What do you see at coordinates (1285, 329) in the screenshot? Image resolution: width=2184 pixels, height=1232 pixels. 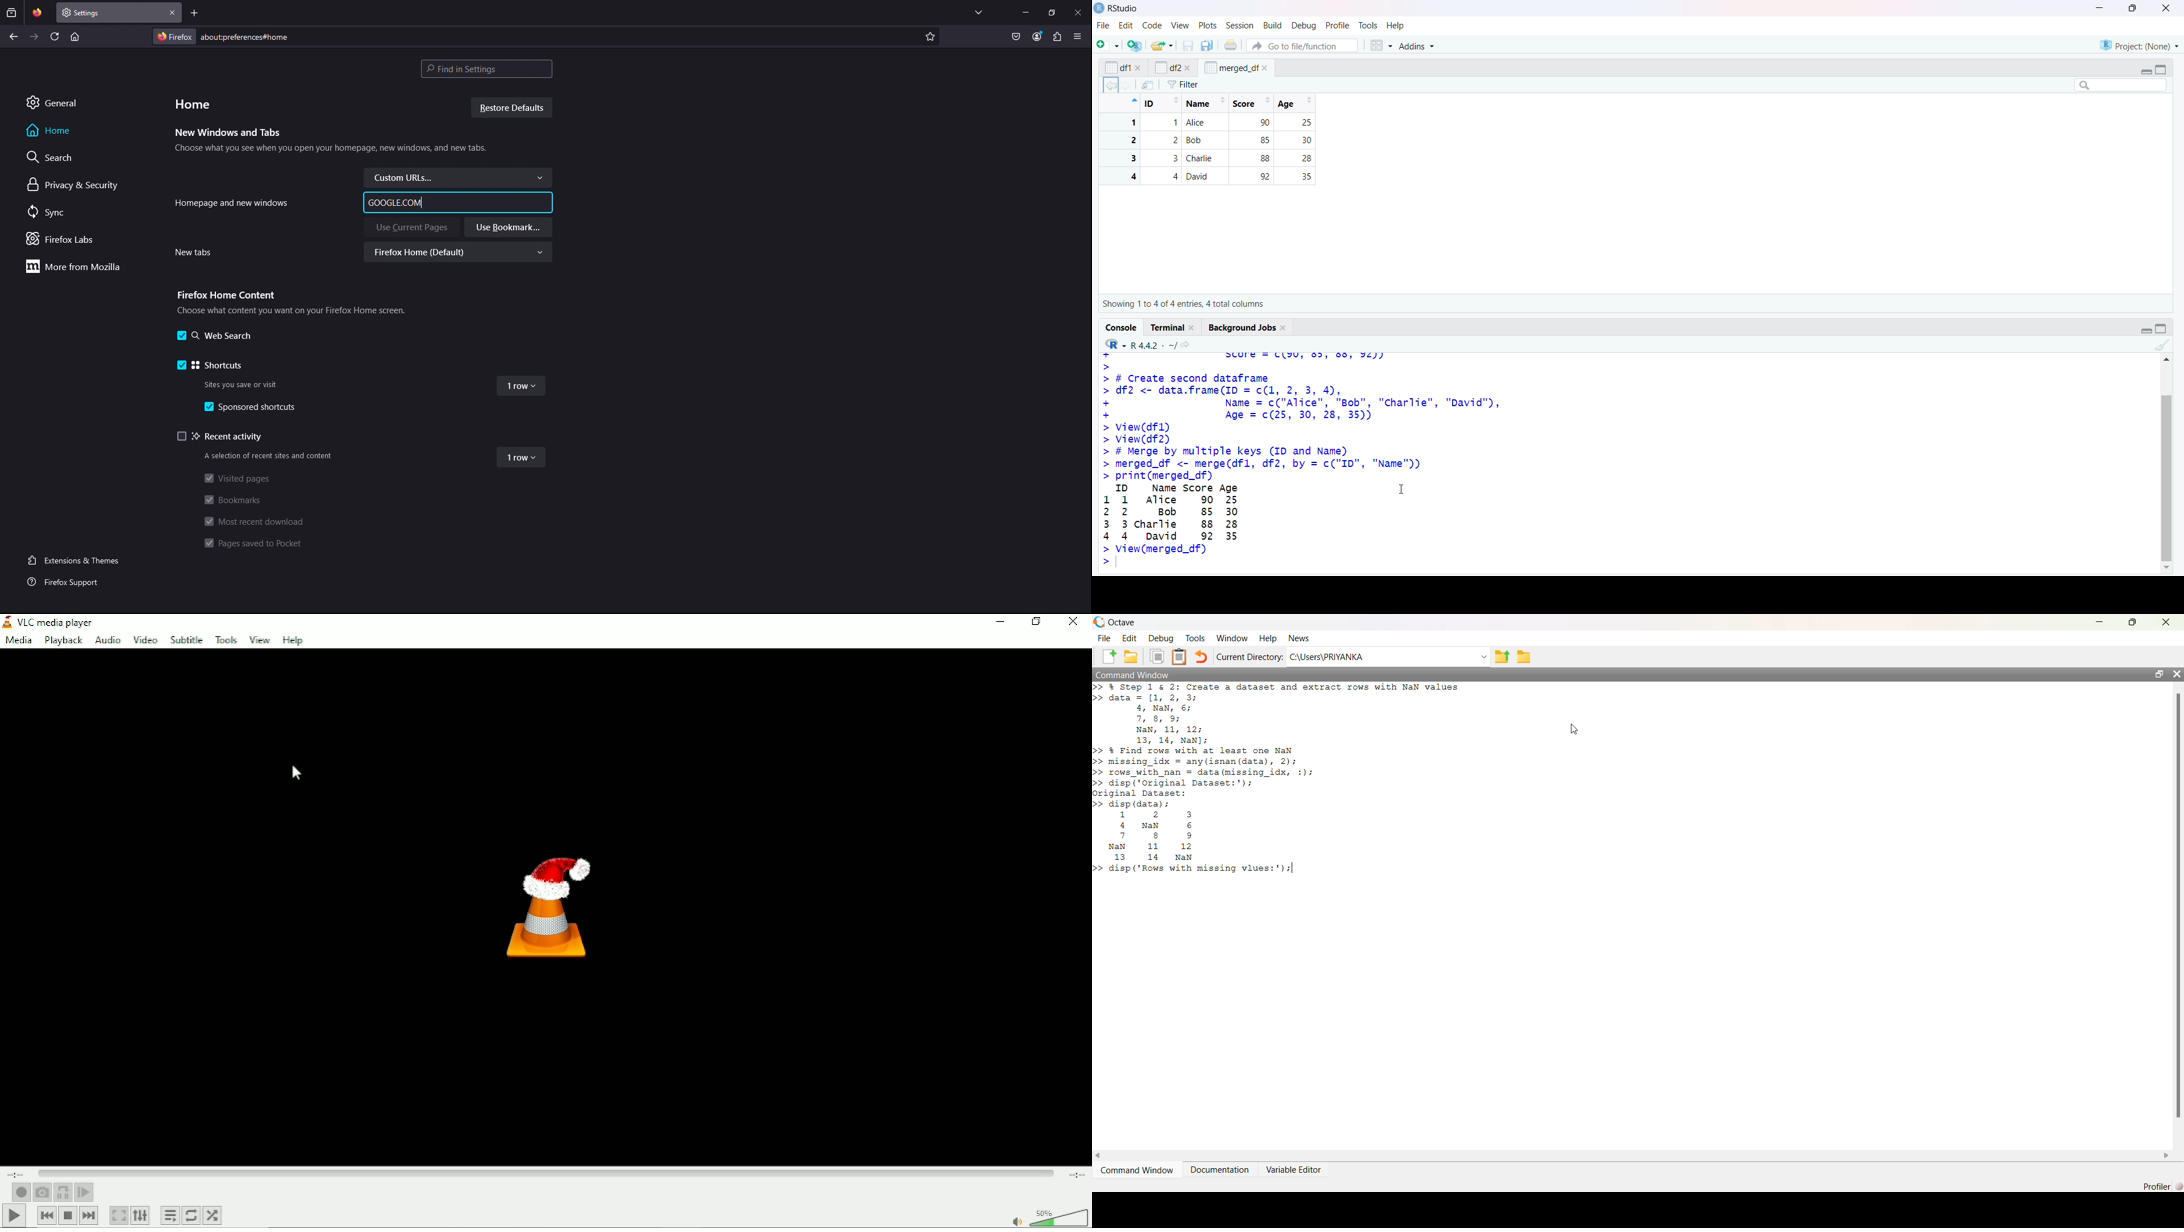 I see `close` at bounding box center [1285, 329].